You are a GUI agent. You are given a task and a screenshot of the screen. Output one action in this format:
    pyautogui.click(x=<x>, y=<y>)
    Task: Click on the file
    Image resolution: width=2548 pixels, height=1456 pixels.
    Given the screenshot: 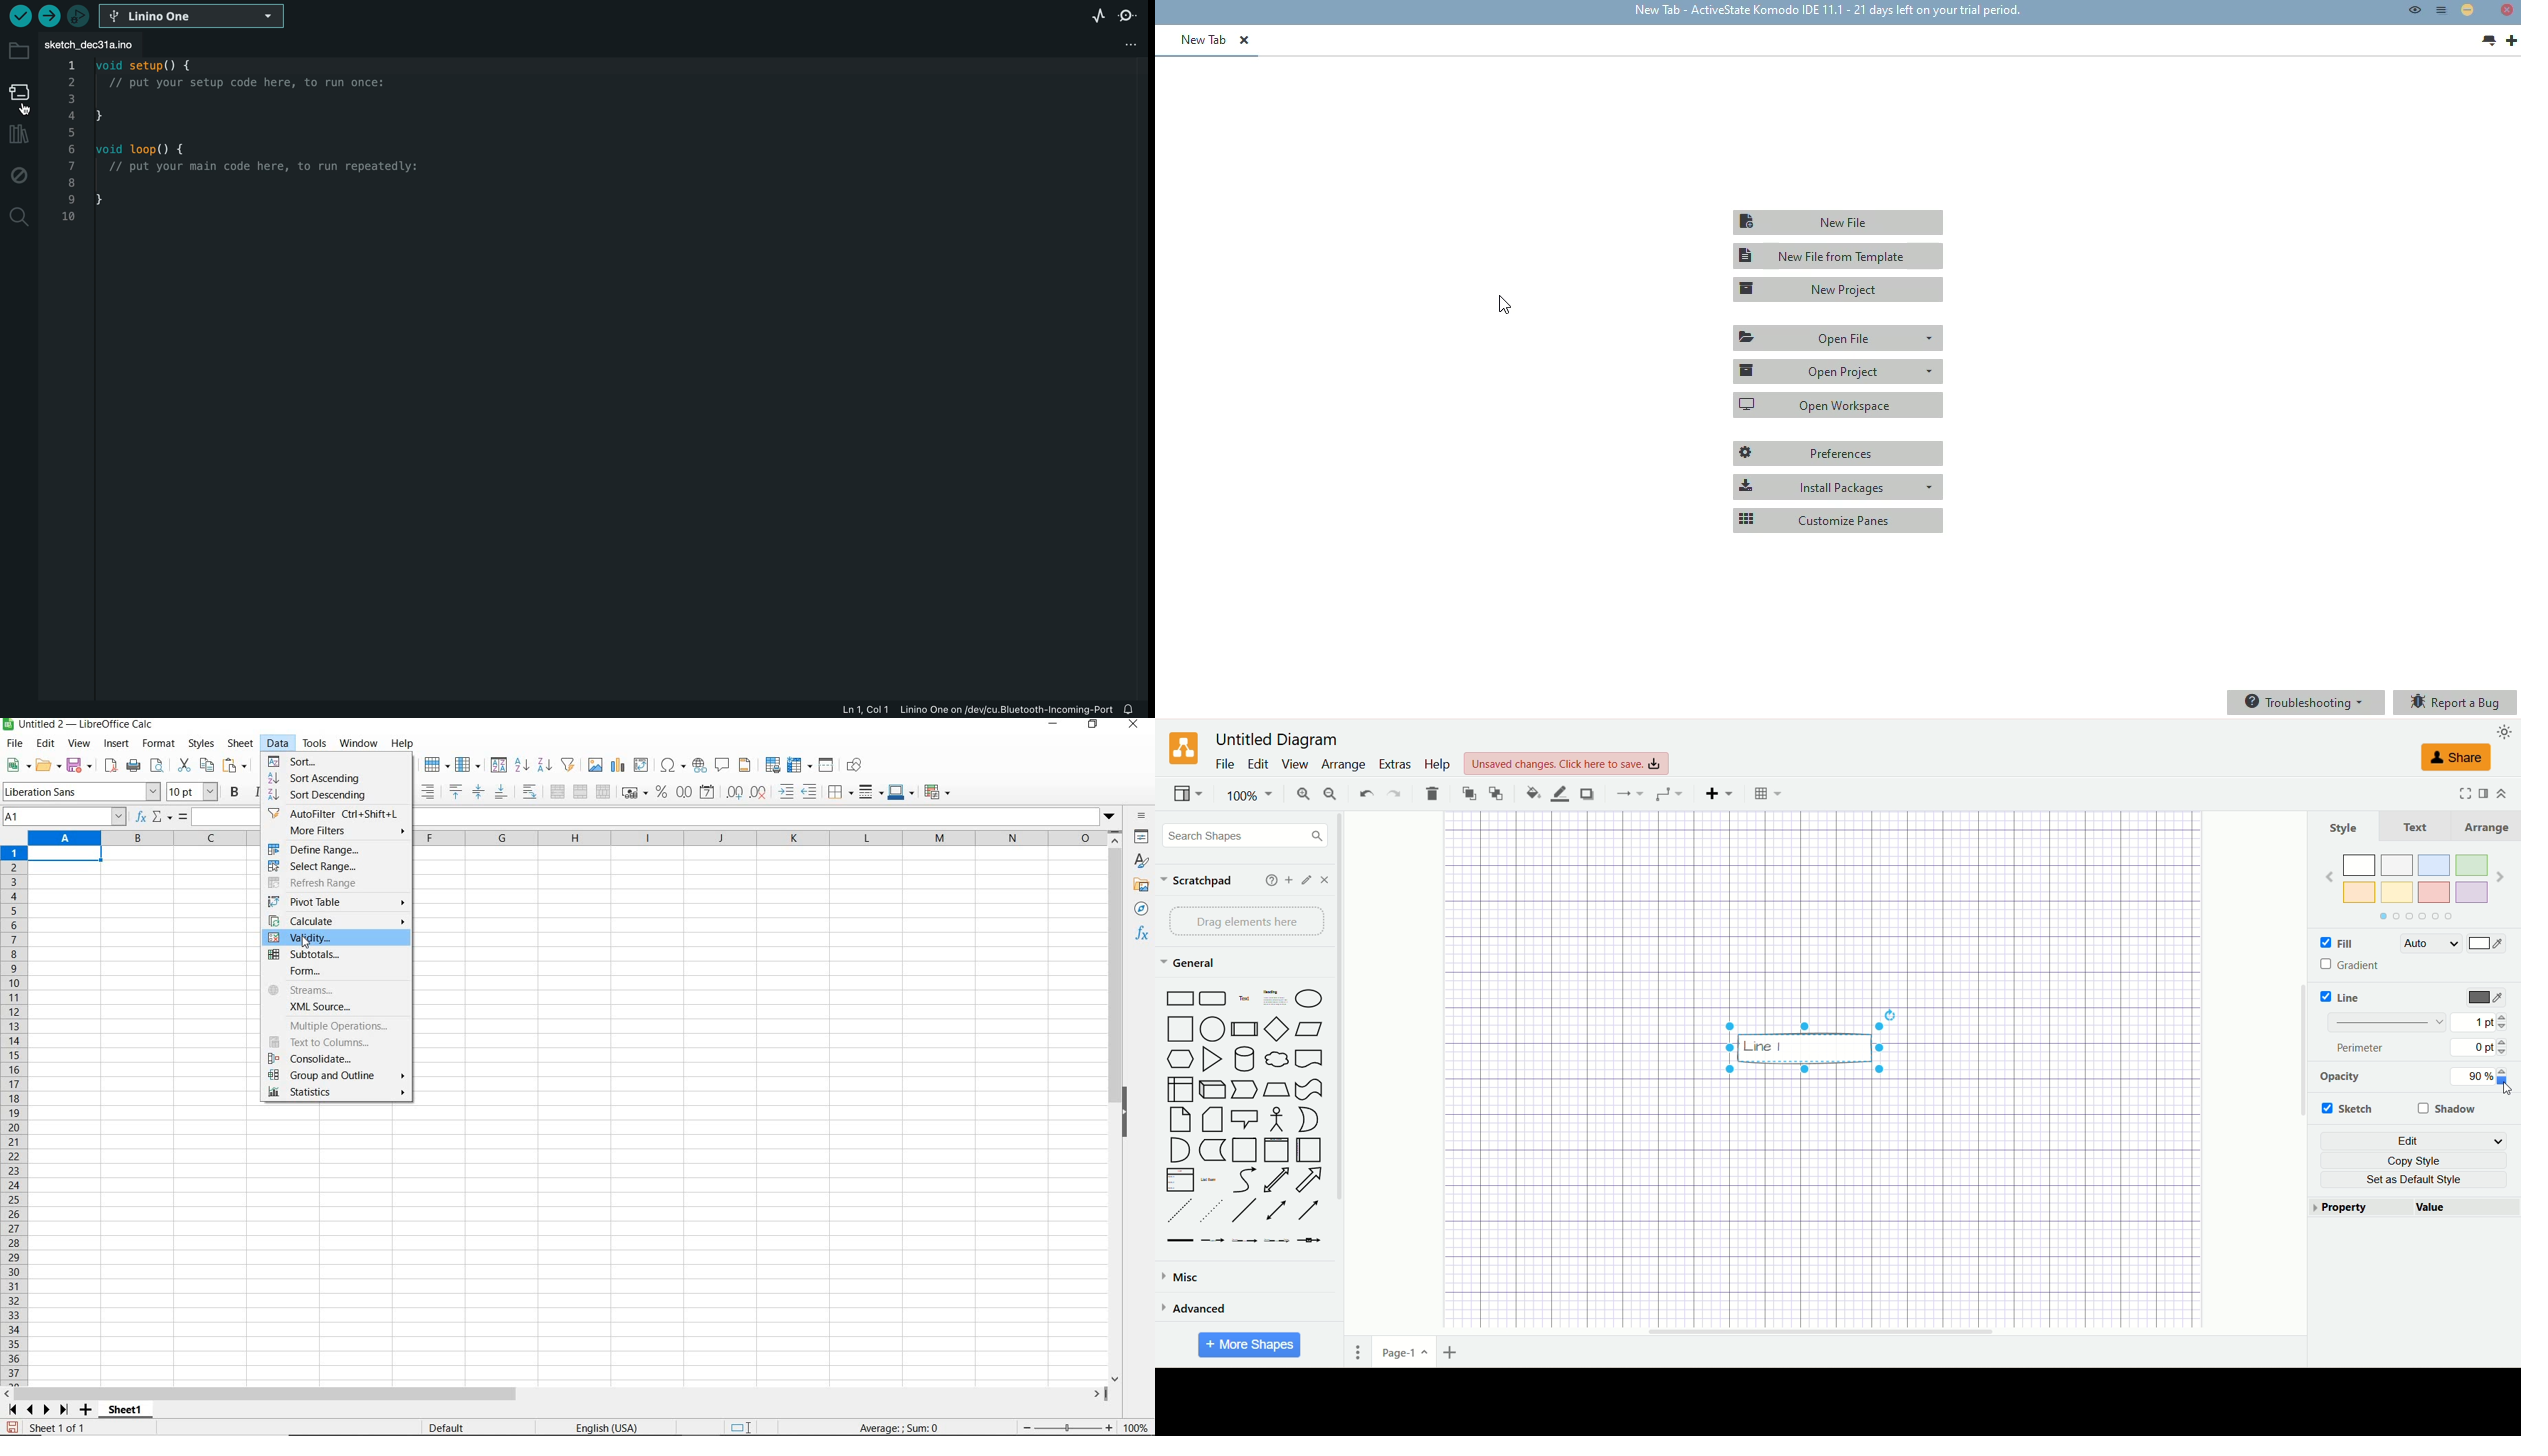 What is the action you would take?
    pyautogui.click(x=12, y=746)
    